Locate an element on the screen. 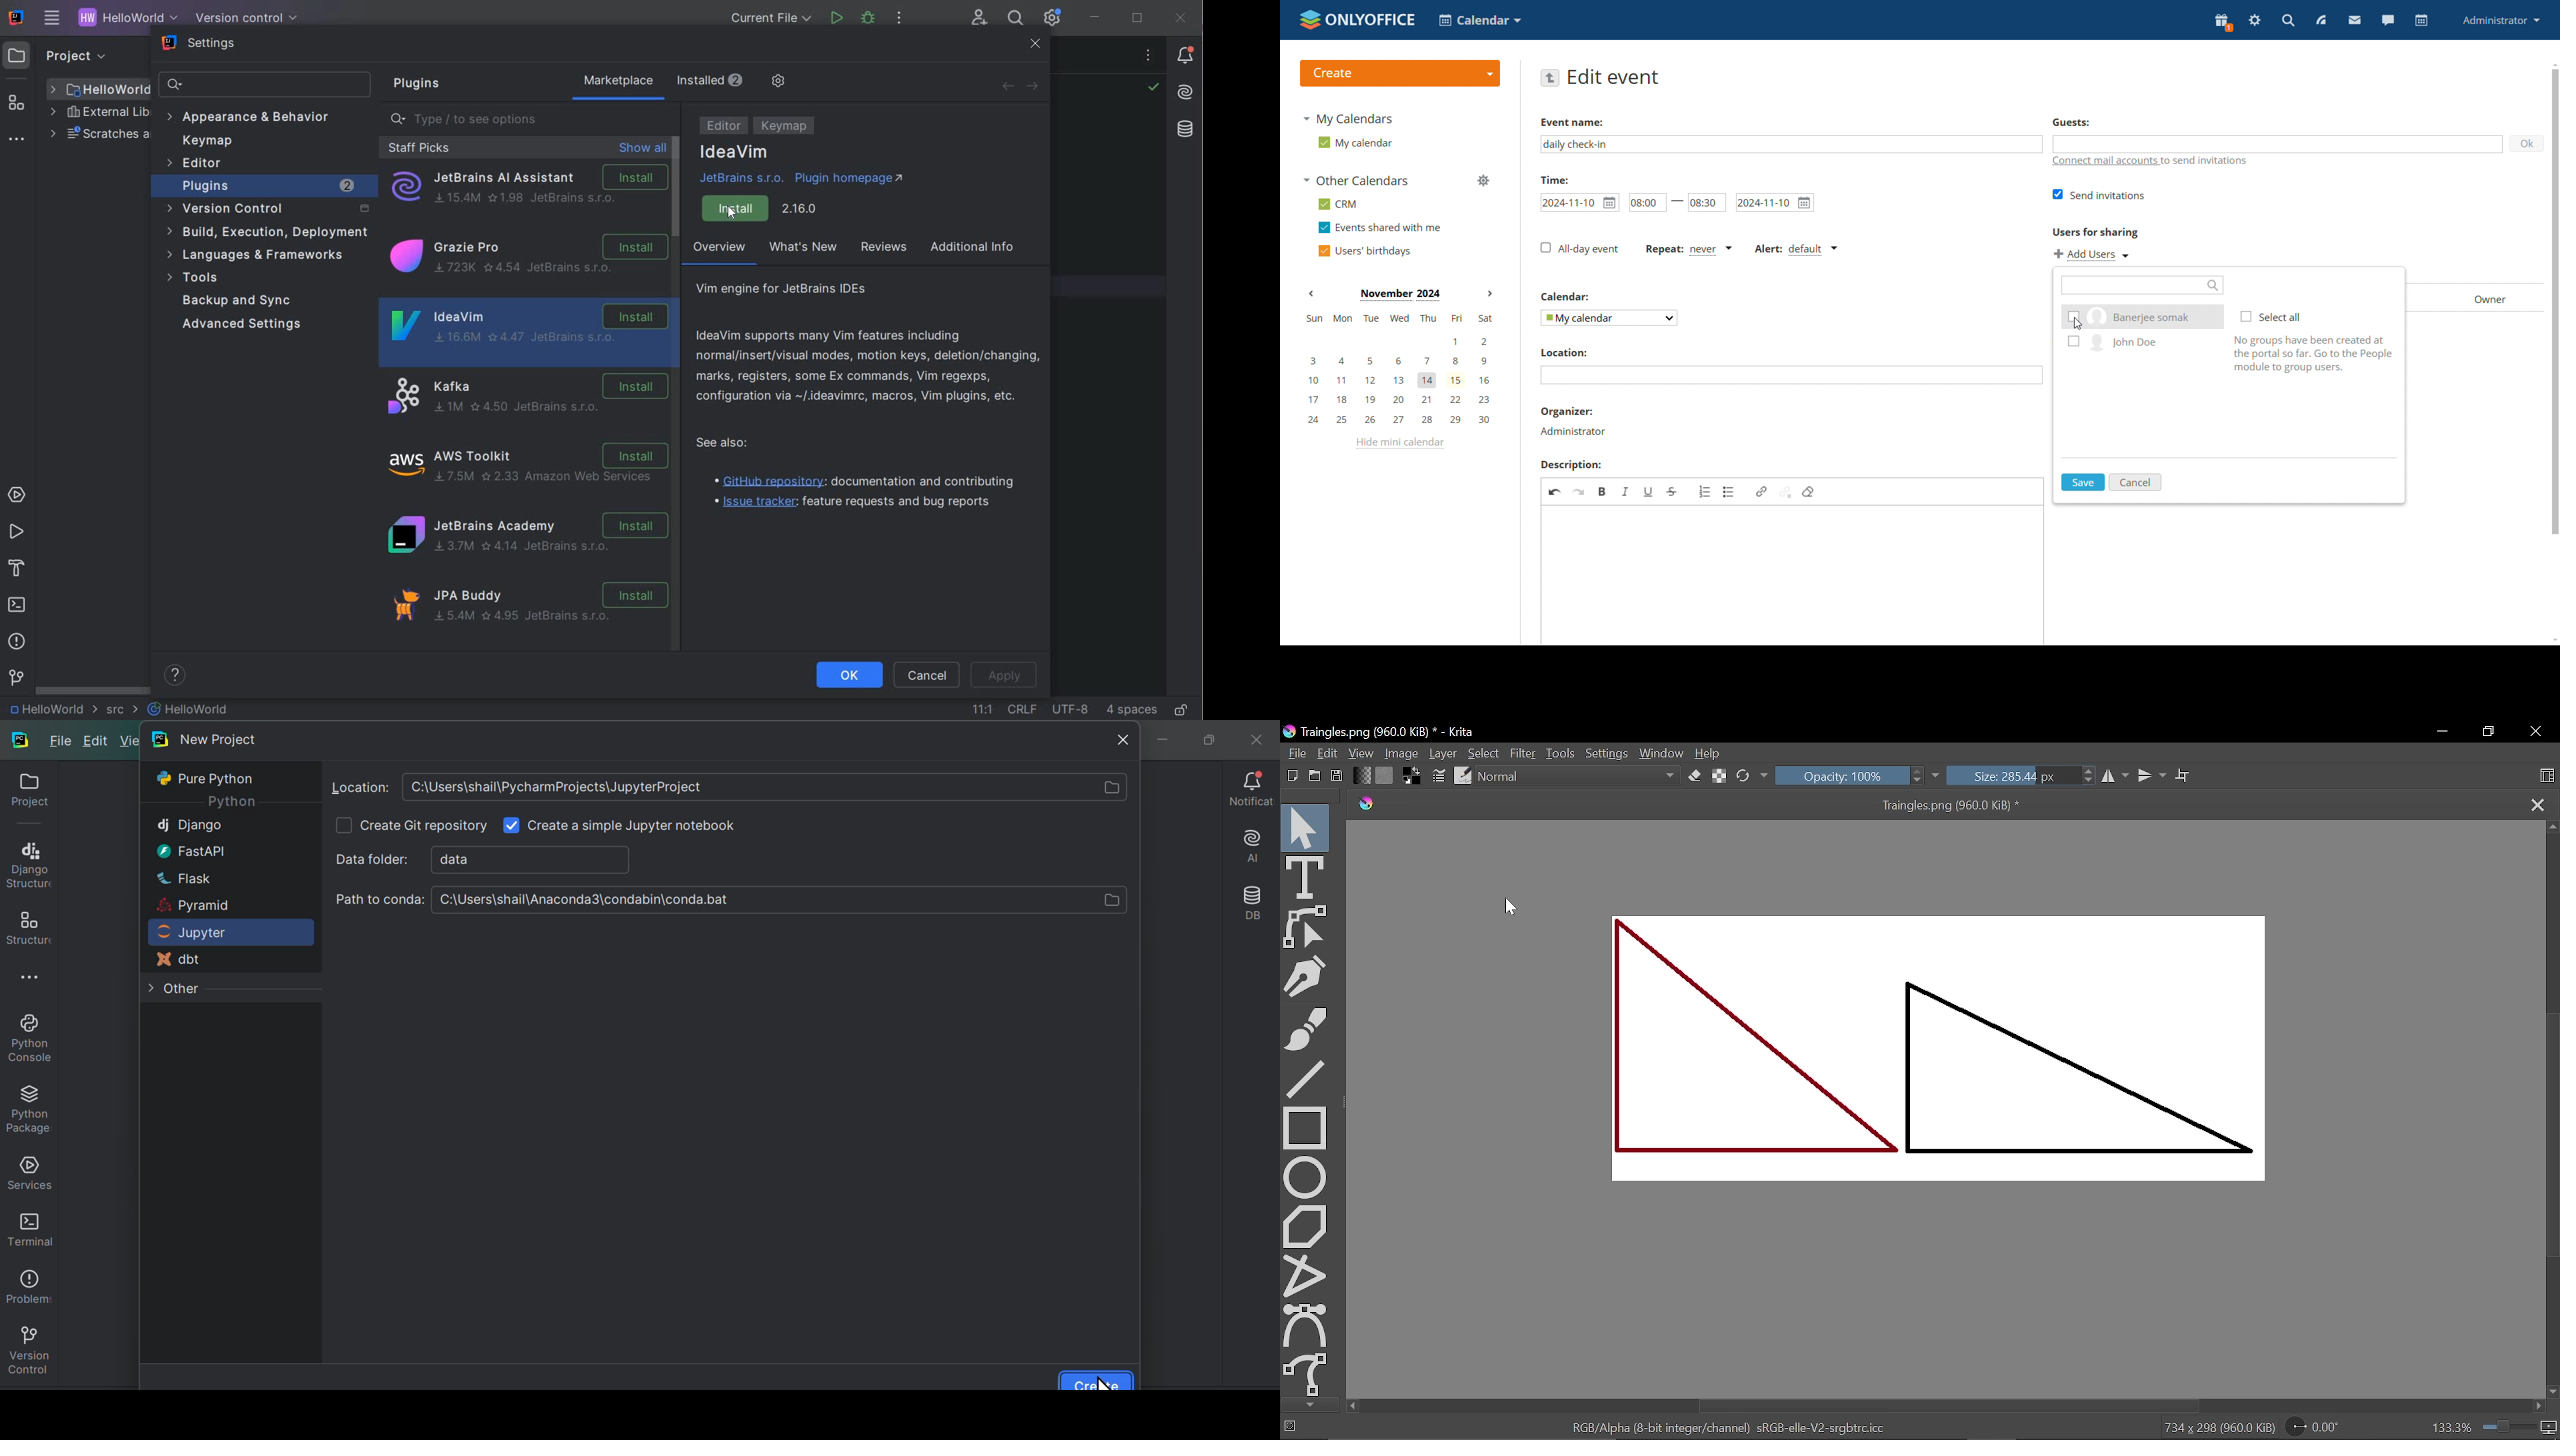 The height and width of the screenshot is (1456, 2576). mail is located at coordinates (2355, 19).